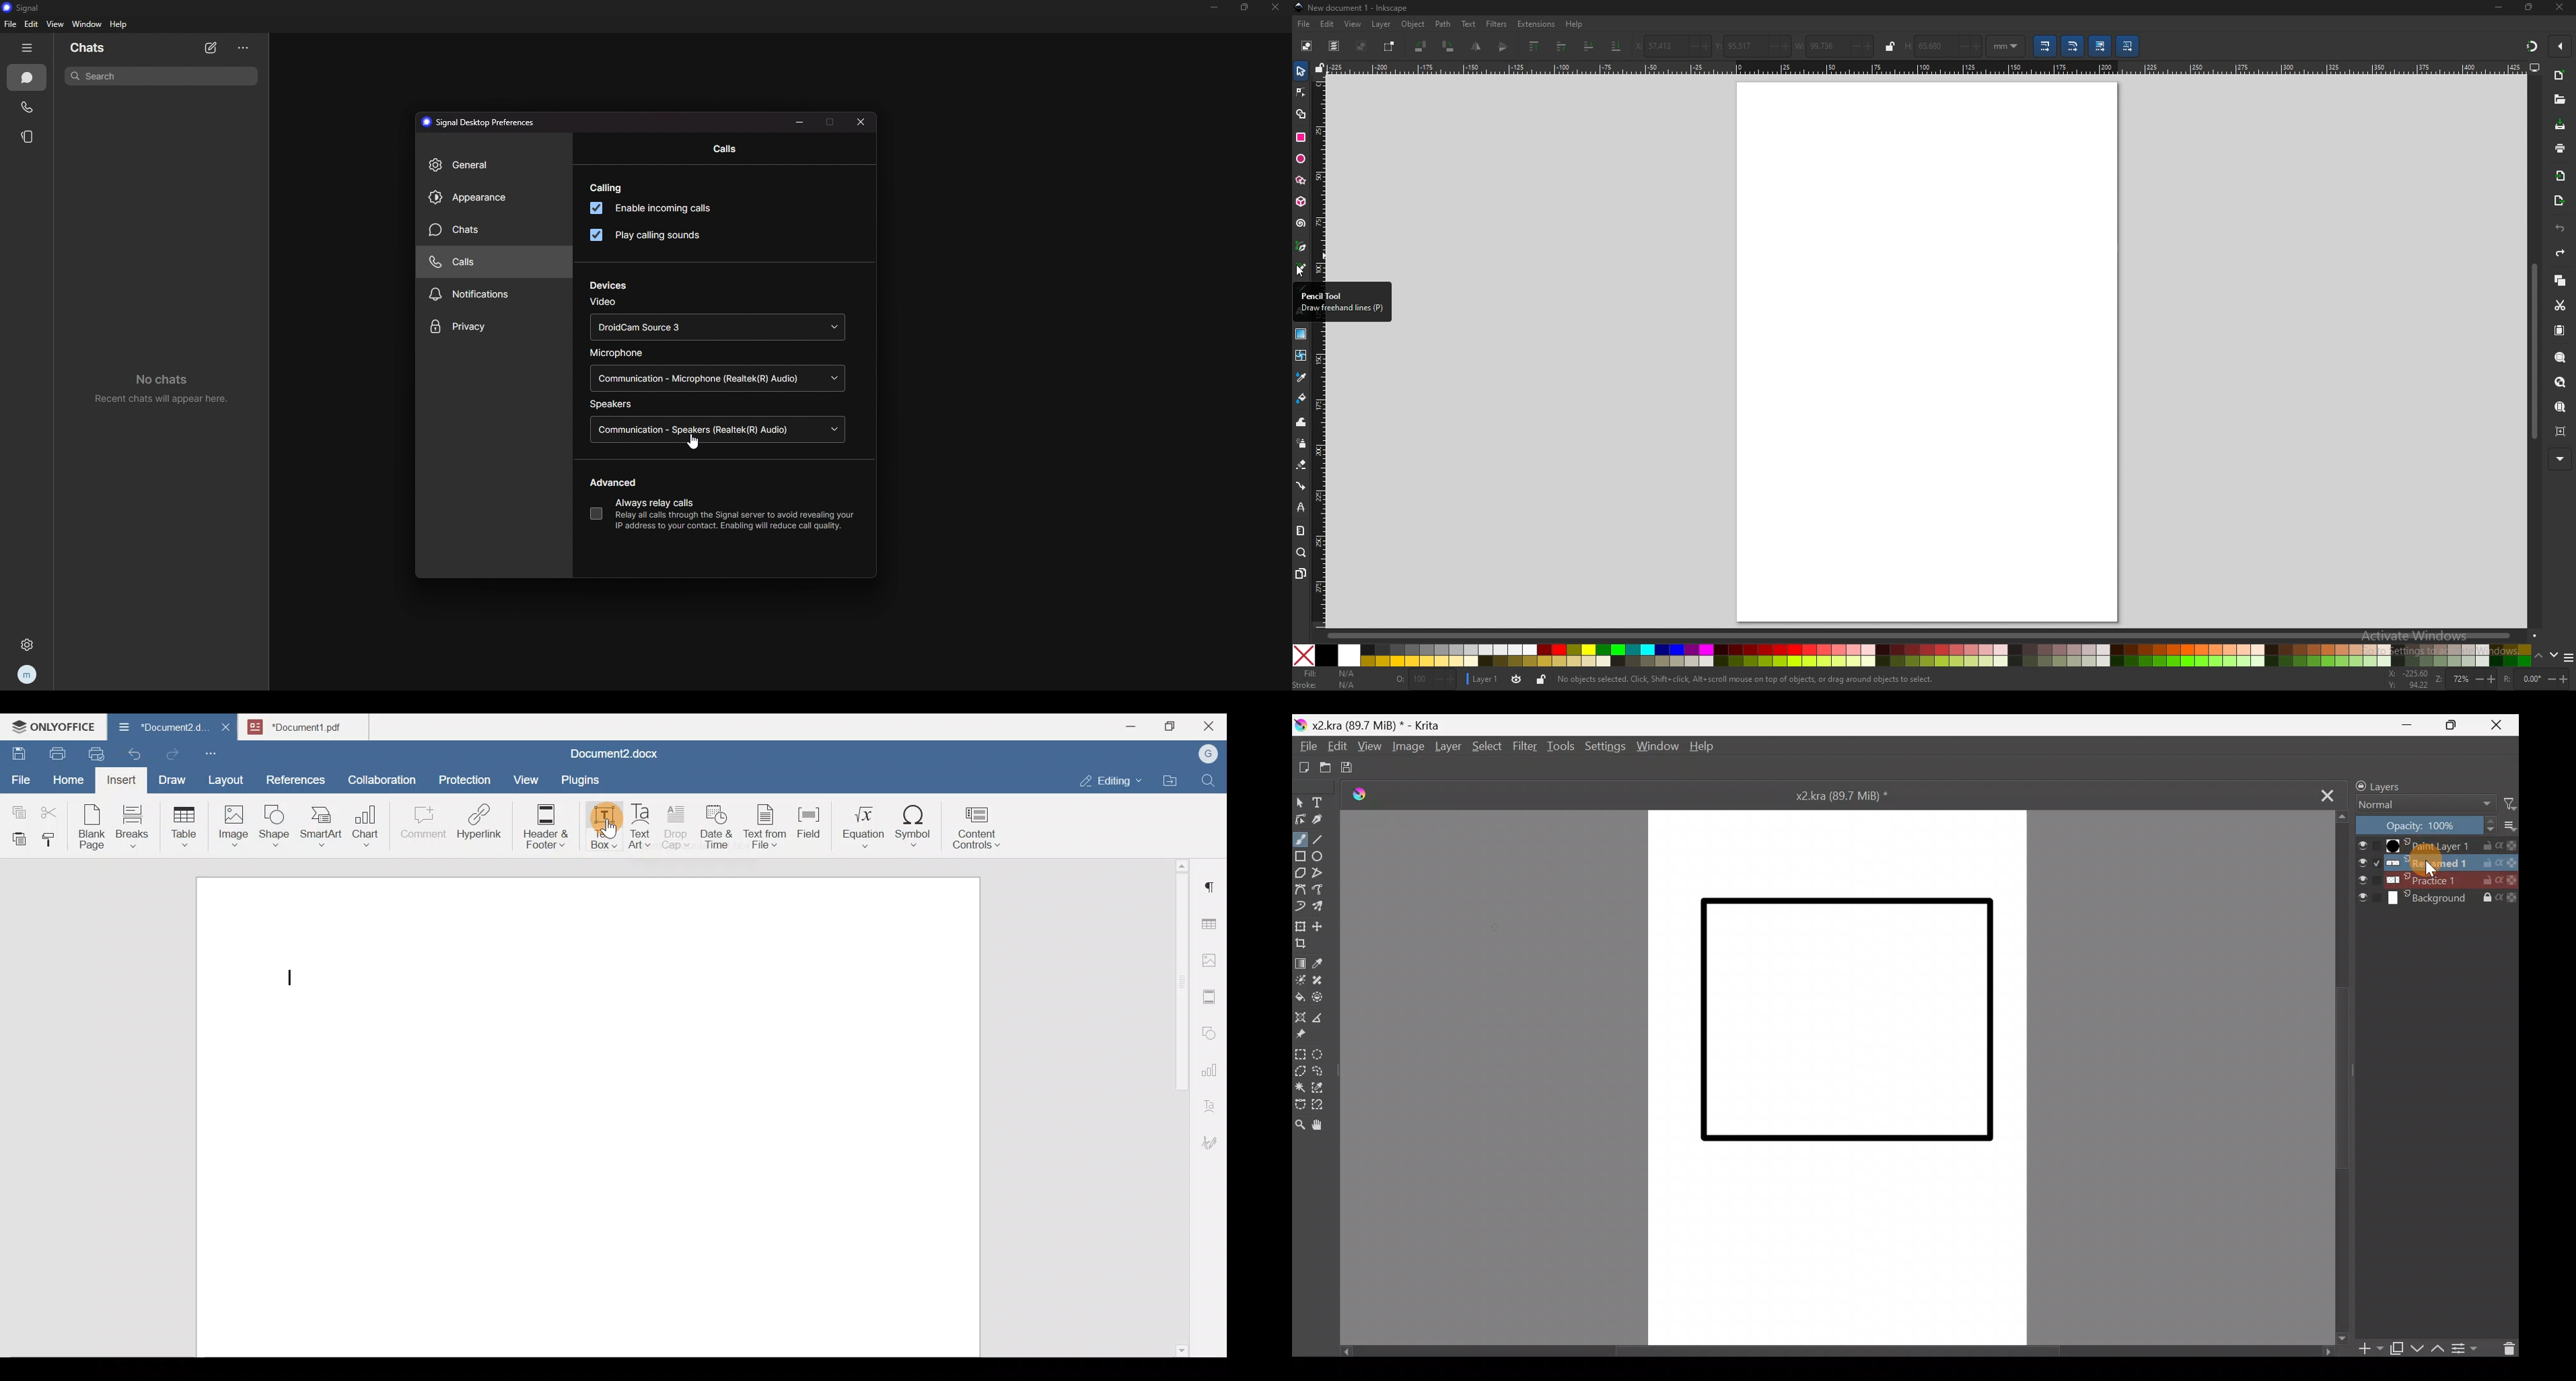 The image size is (2576, 1400). I want to click on Layer opacity: 100%, so click(2423, 825).